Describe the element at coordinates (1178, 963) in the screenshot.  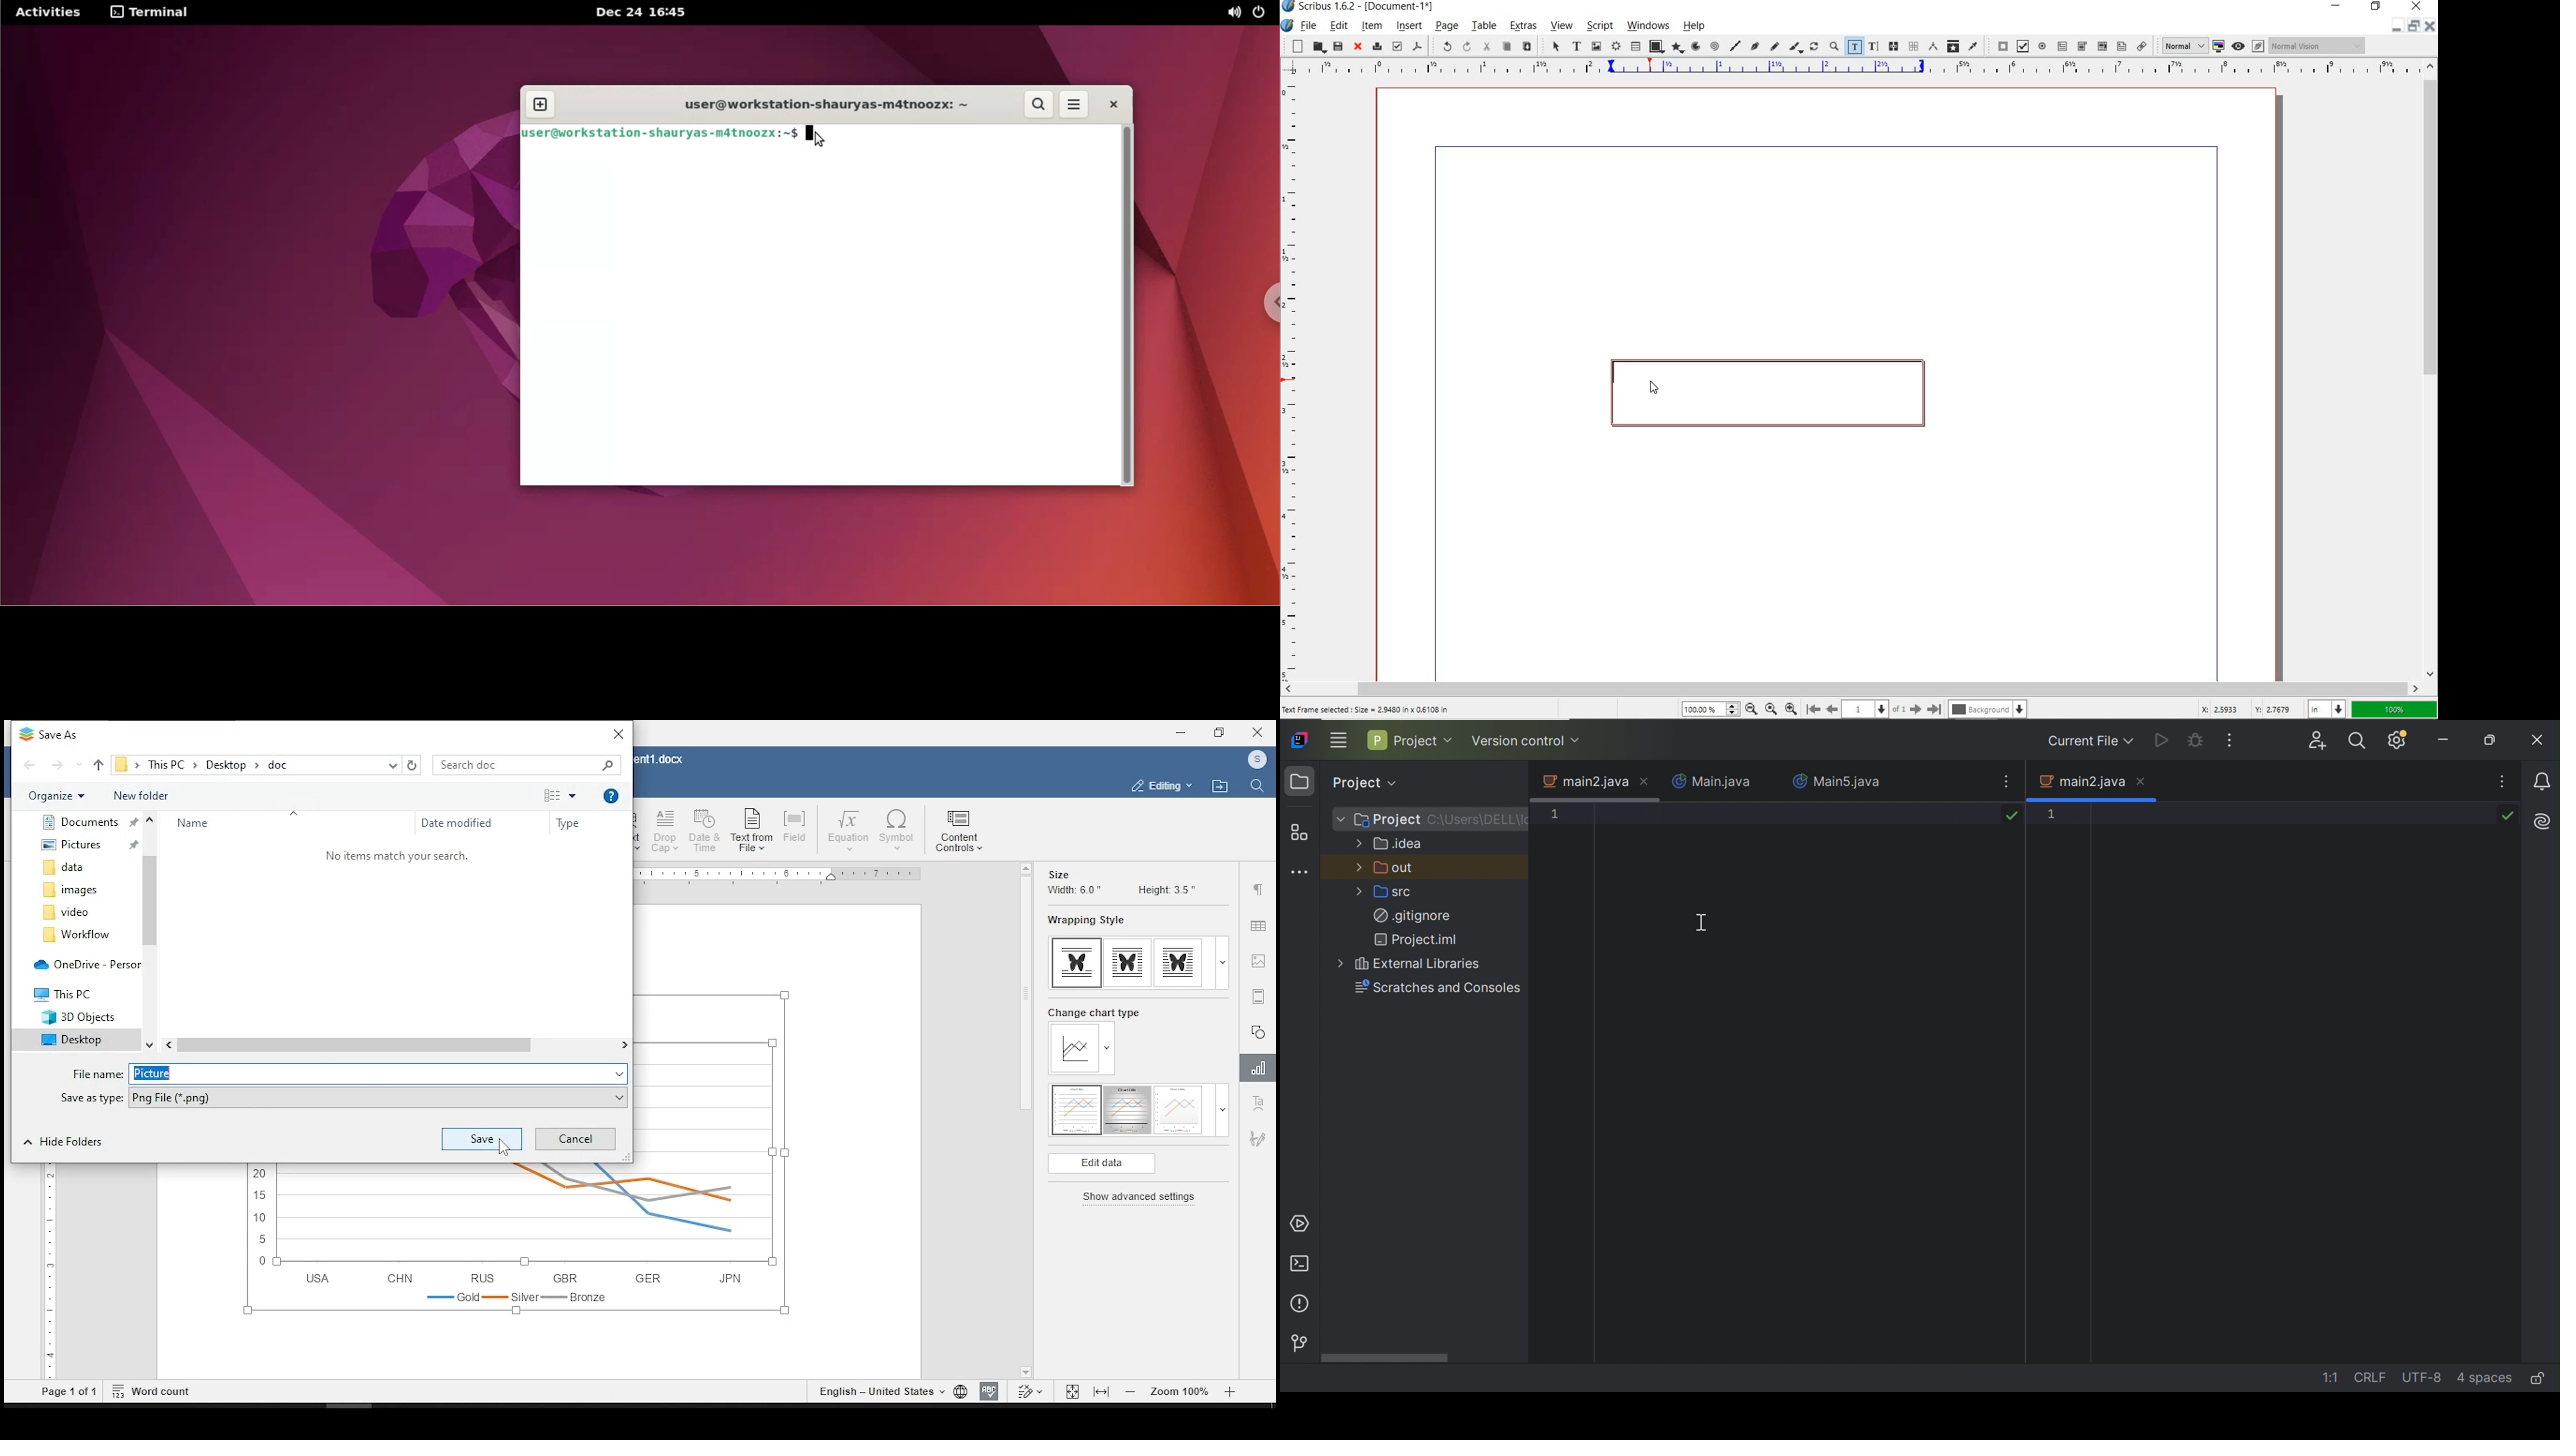
I see `wrapping style` at that location.